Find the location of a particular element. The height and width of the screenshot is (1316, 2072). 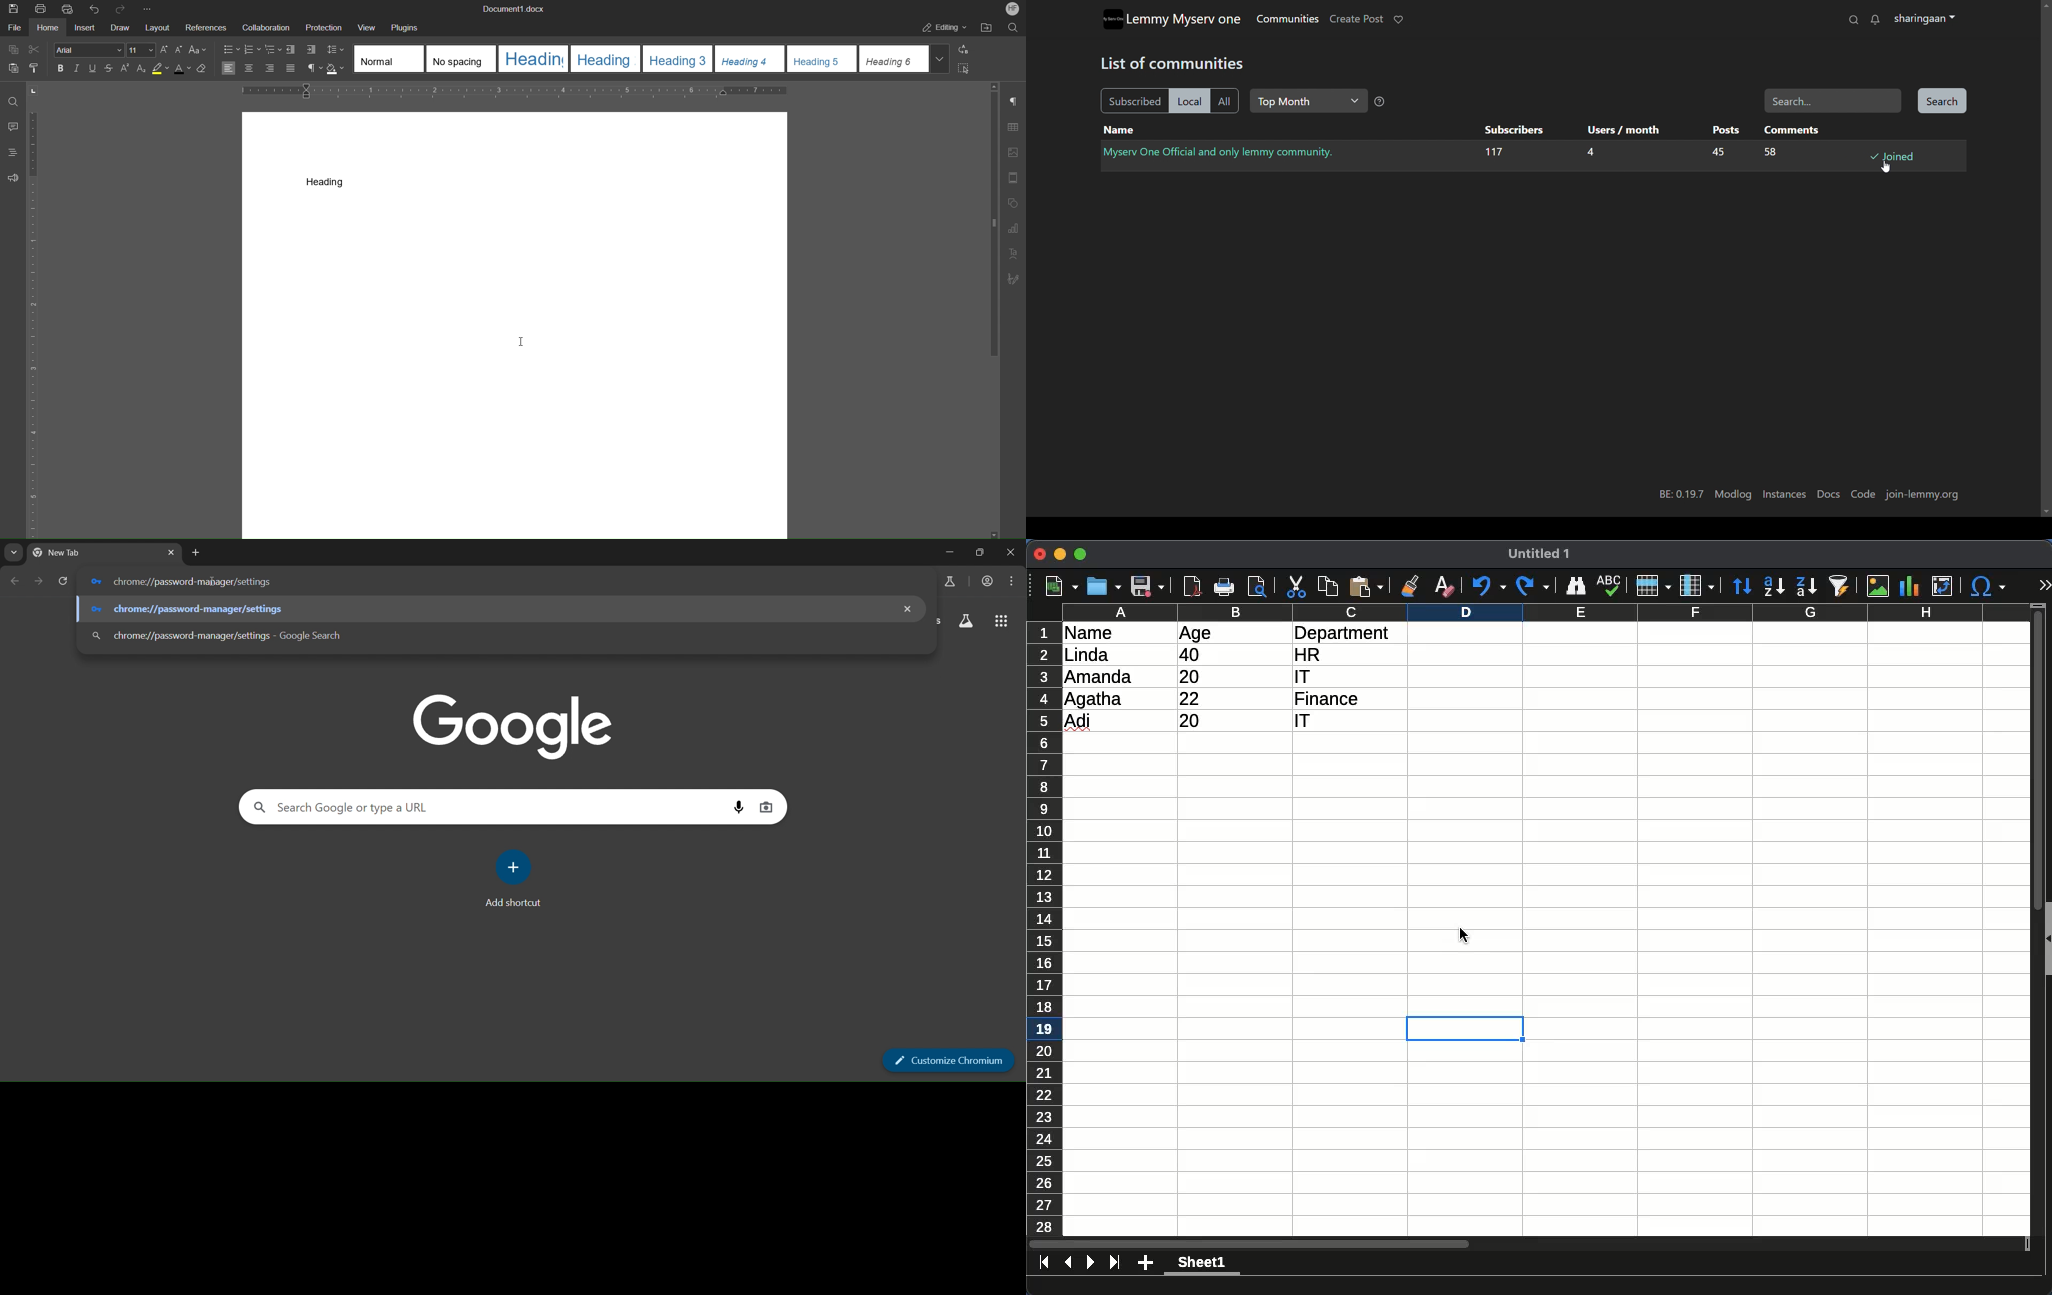

Decrease Indent is located at coordinates (292, 50).